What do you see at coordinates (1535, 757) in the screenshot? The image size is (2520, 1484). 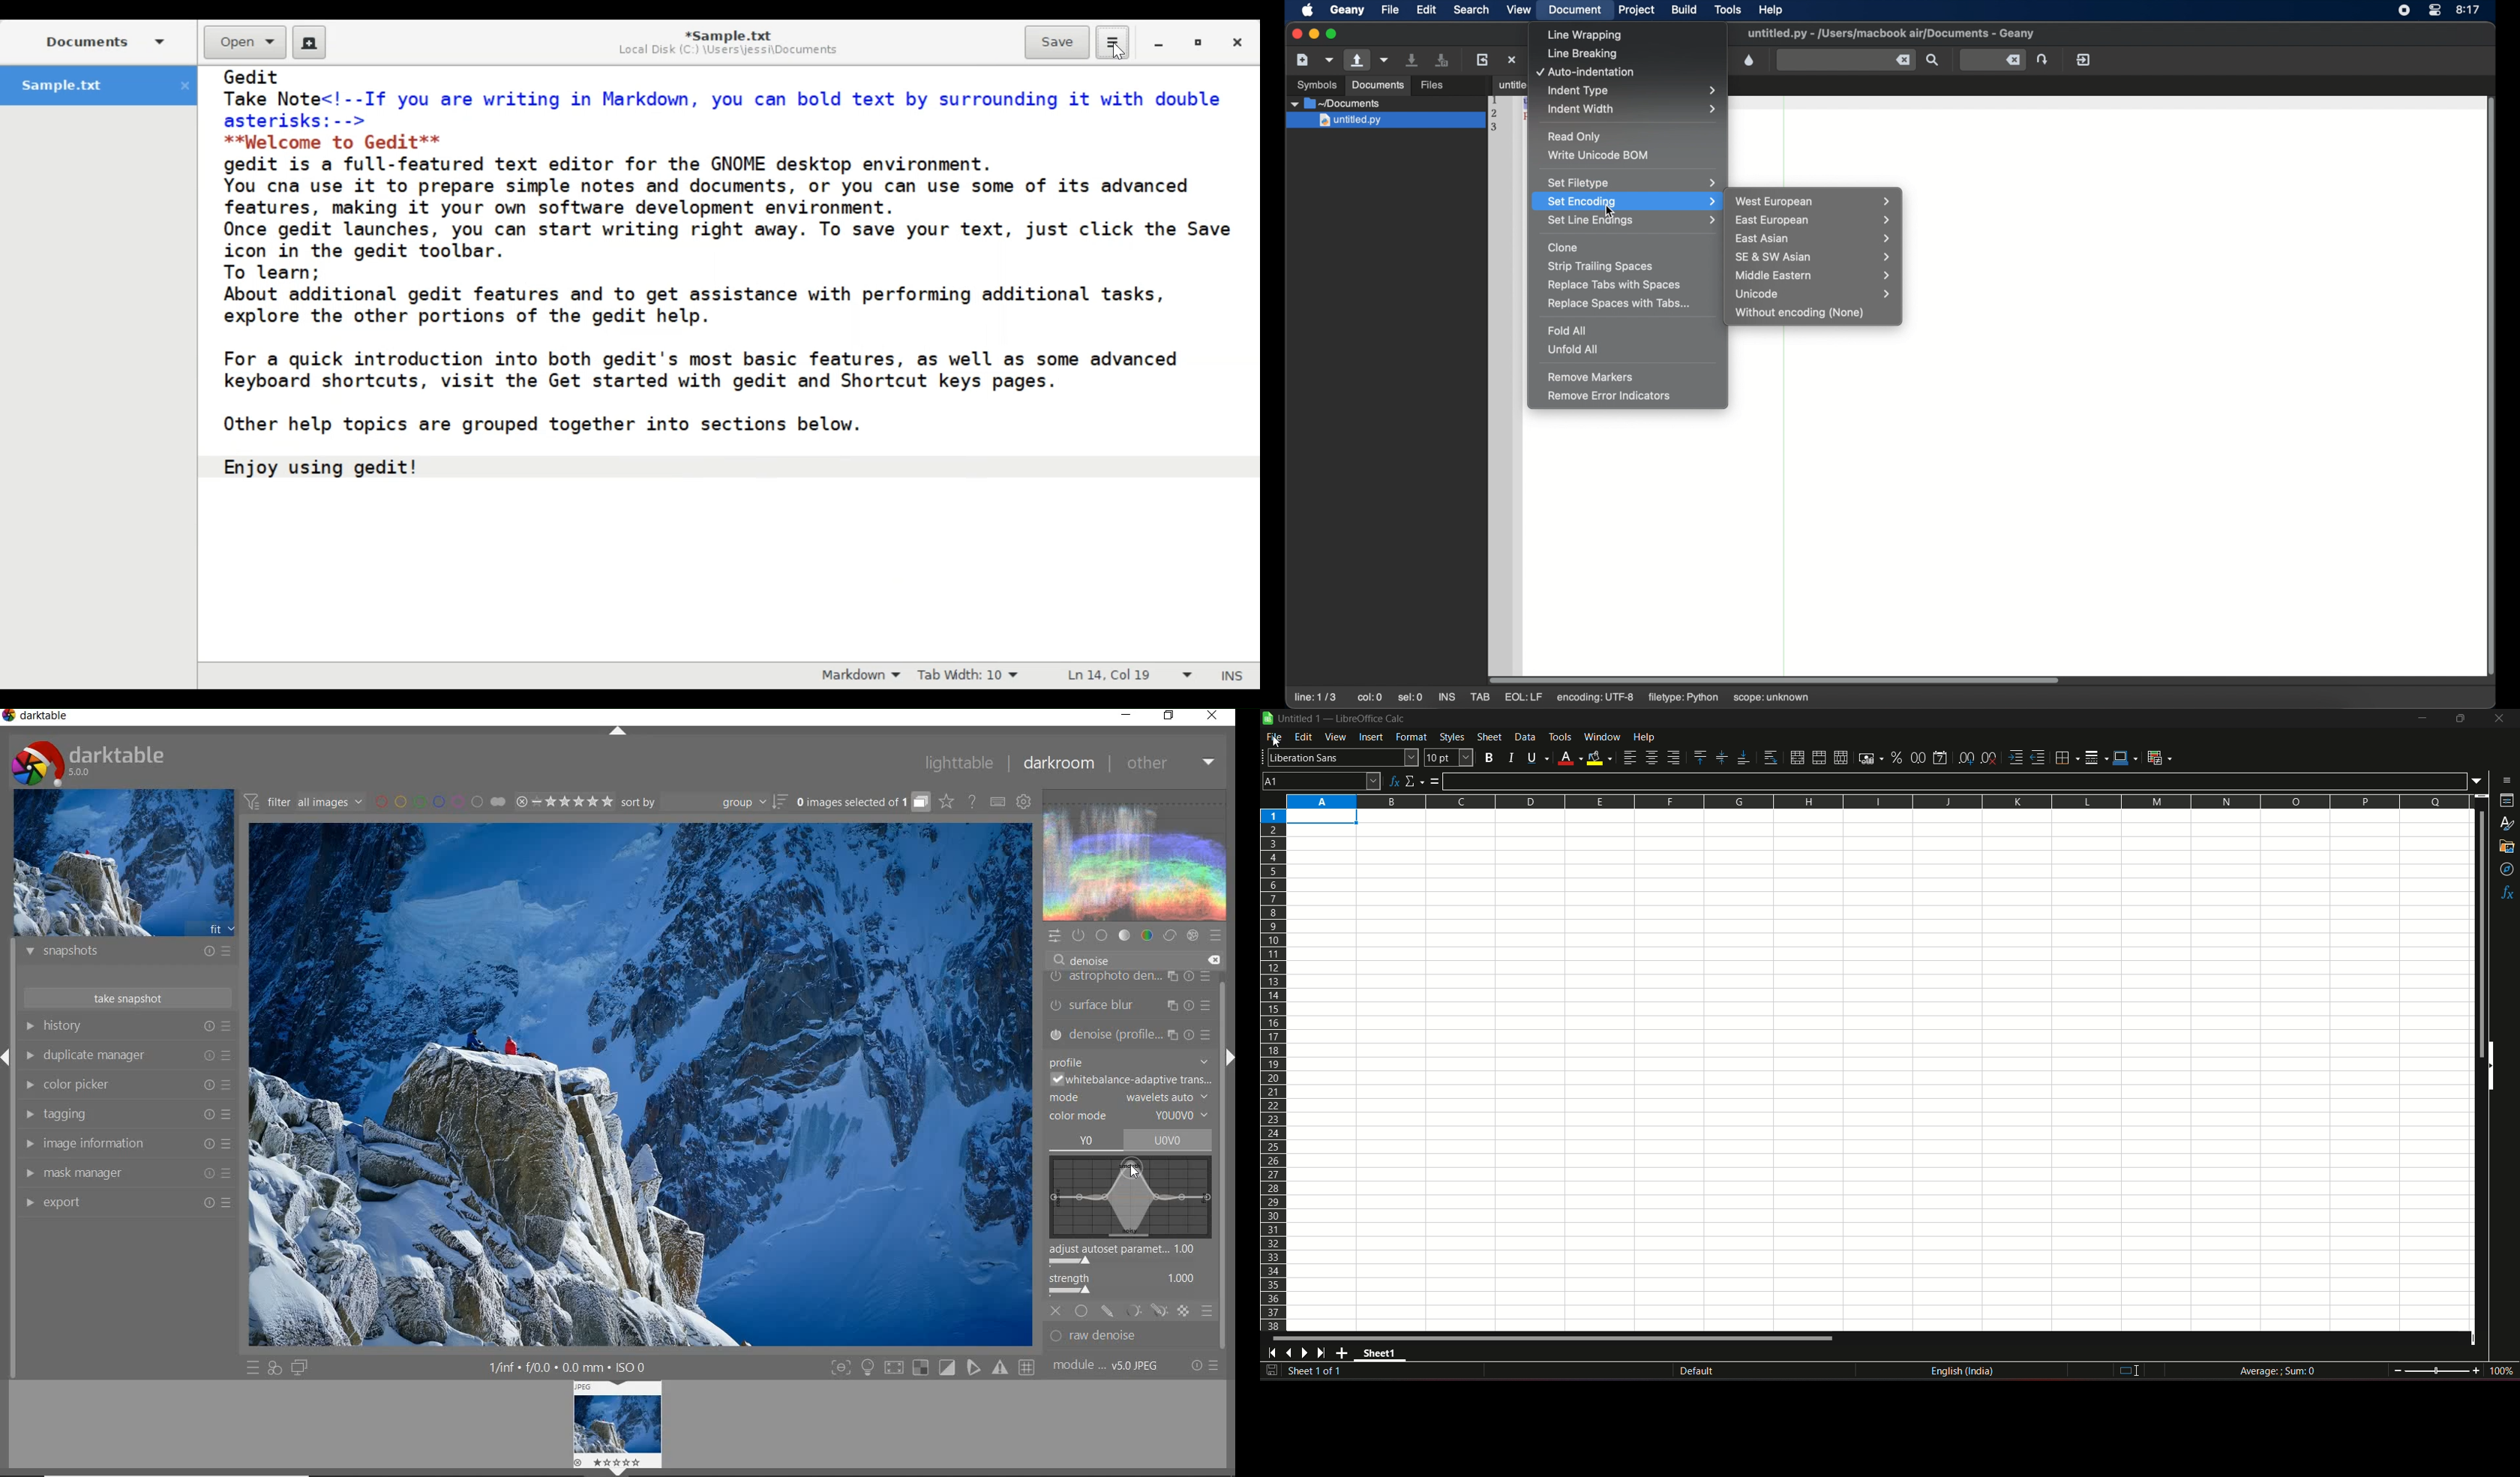 I see `underline` at bounding box center [1535, 757].